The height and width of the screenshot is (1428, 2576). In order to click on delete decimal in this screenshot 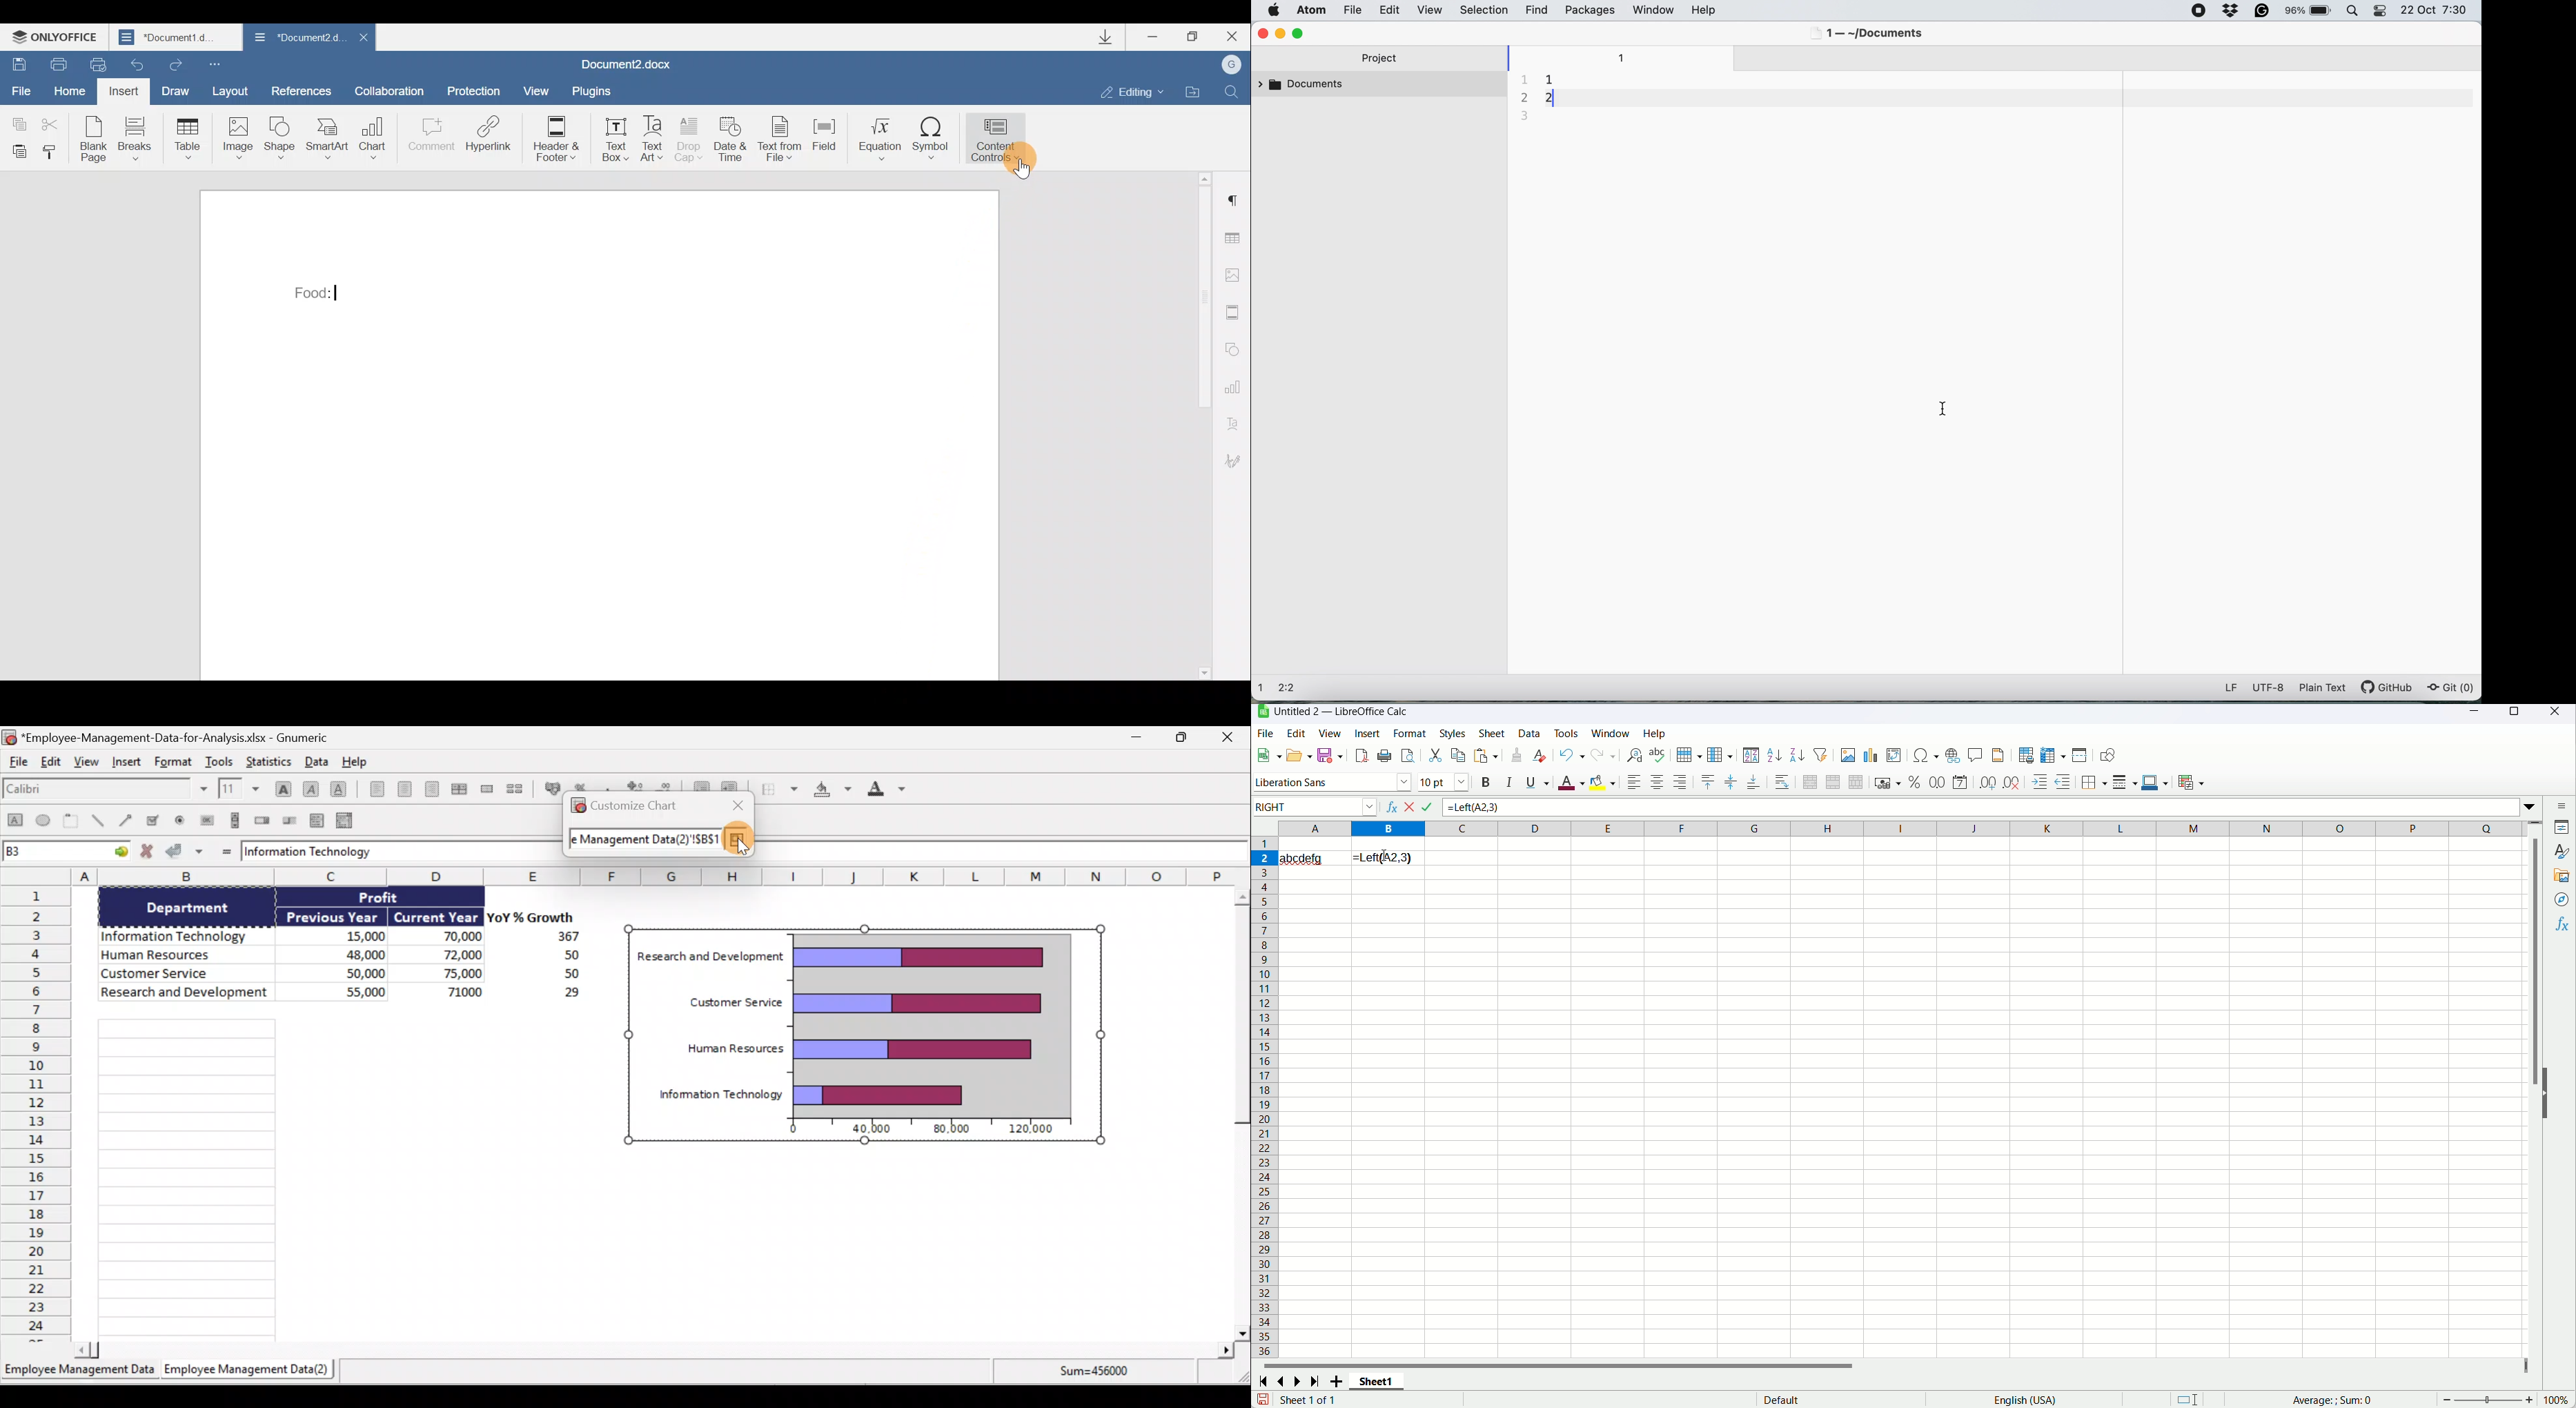, I will do `click(2011, 782)`.